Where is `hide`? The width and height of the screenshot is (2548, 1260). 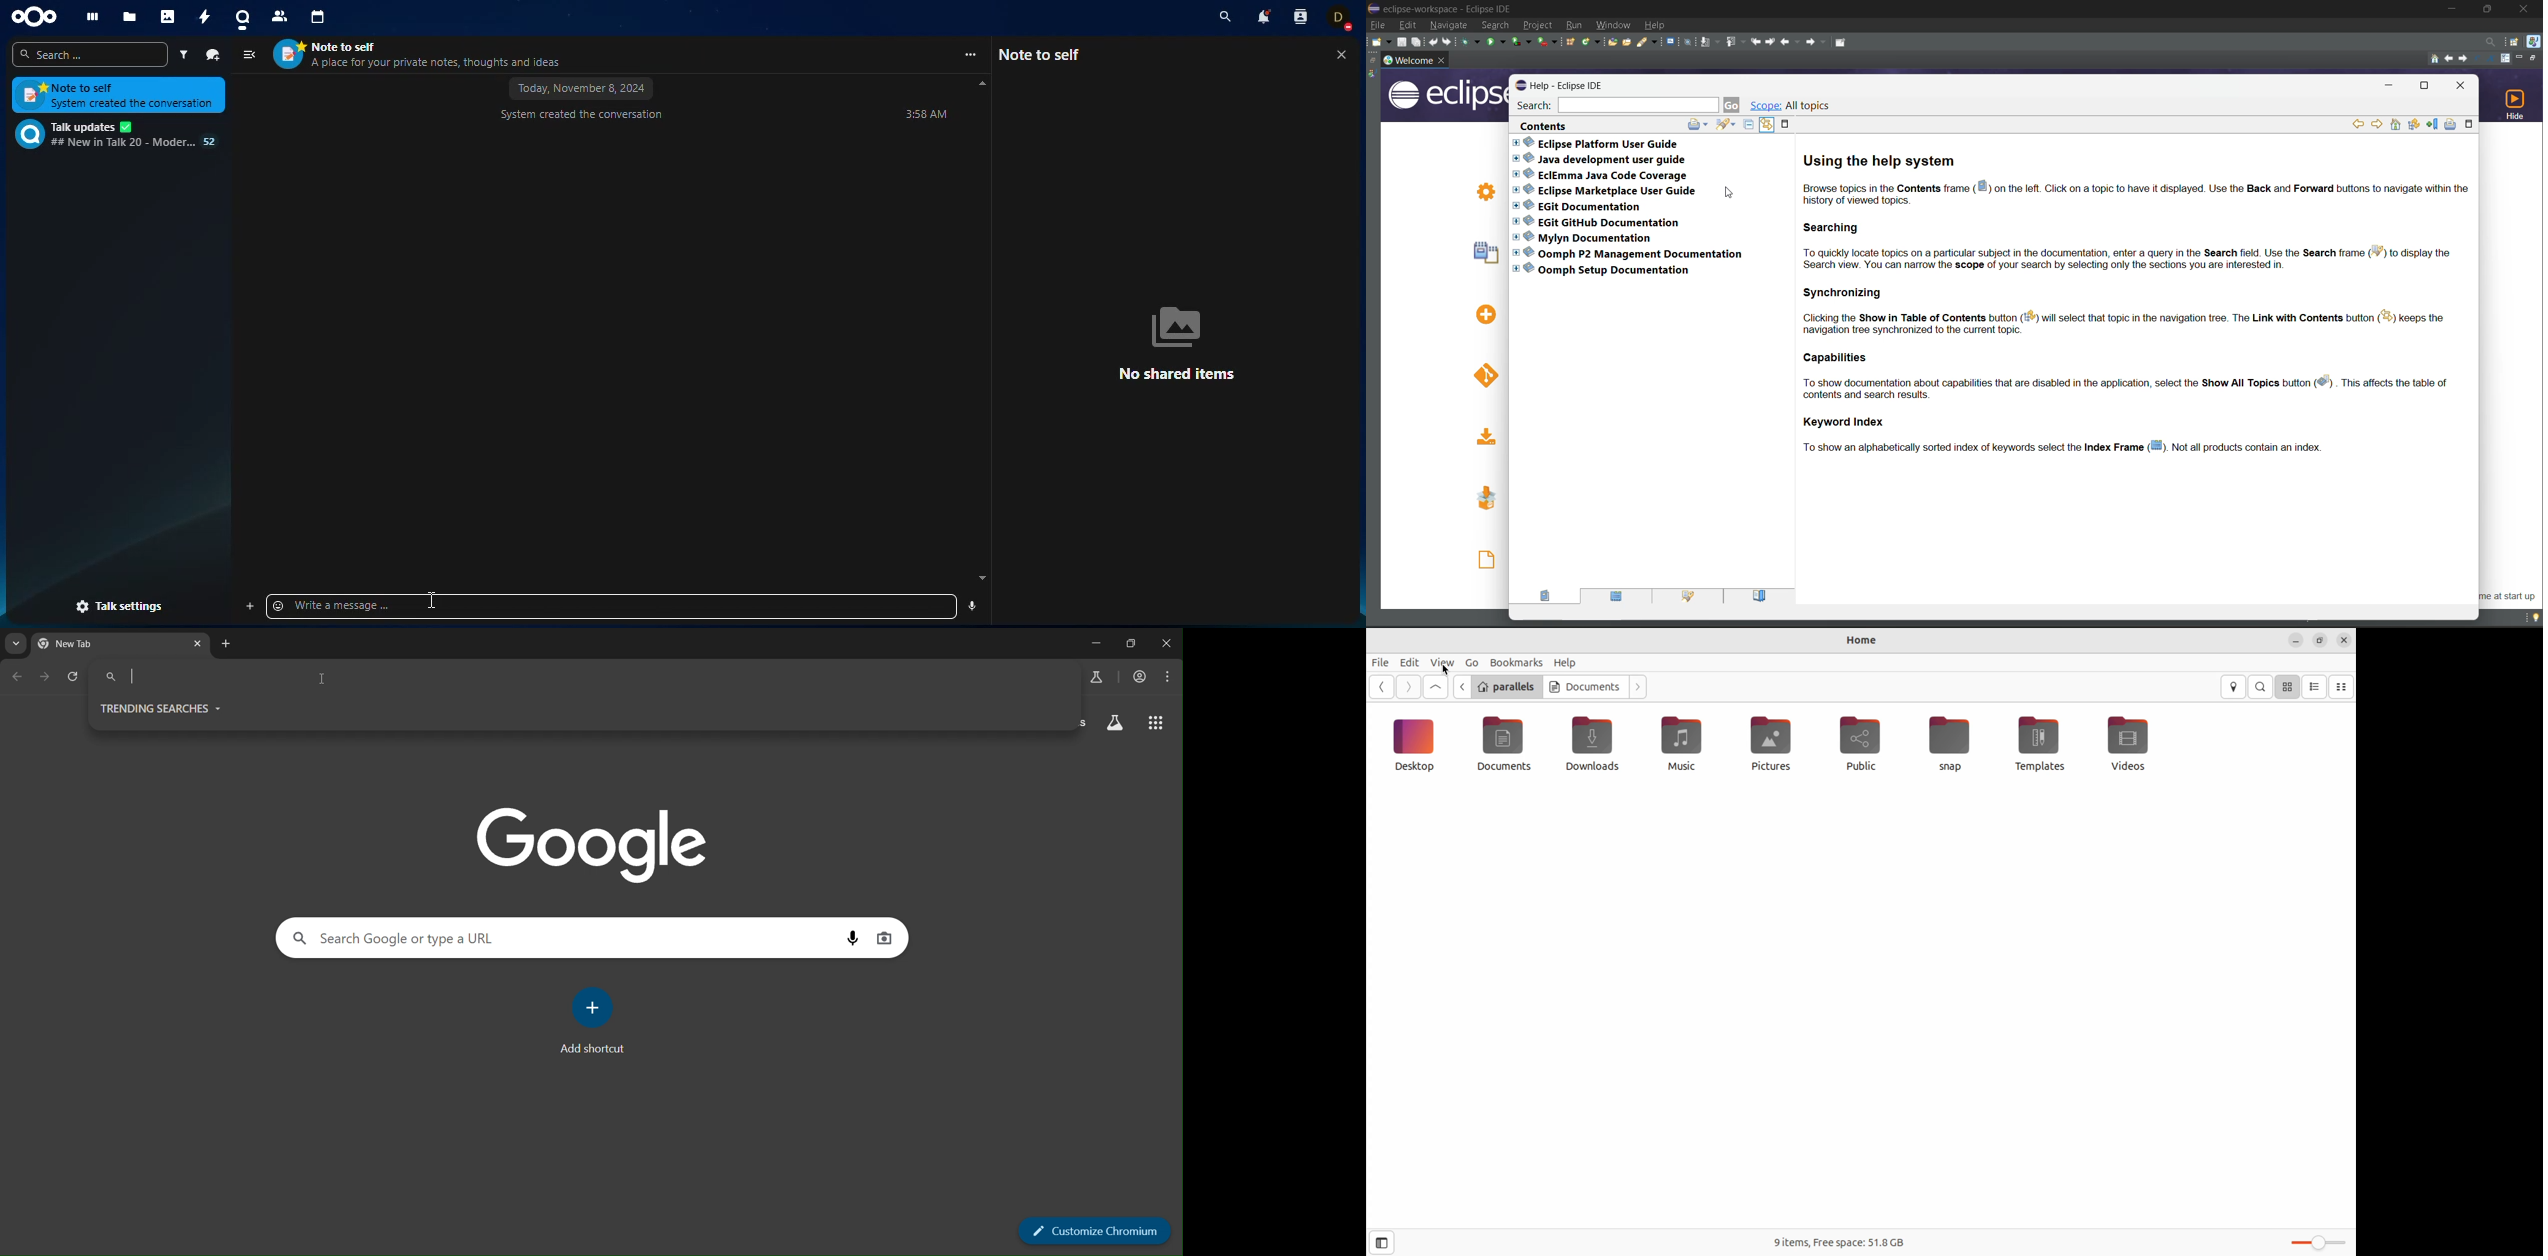 hide is located at coordinates (2513, 103).